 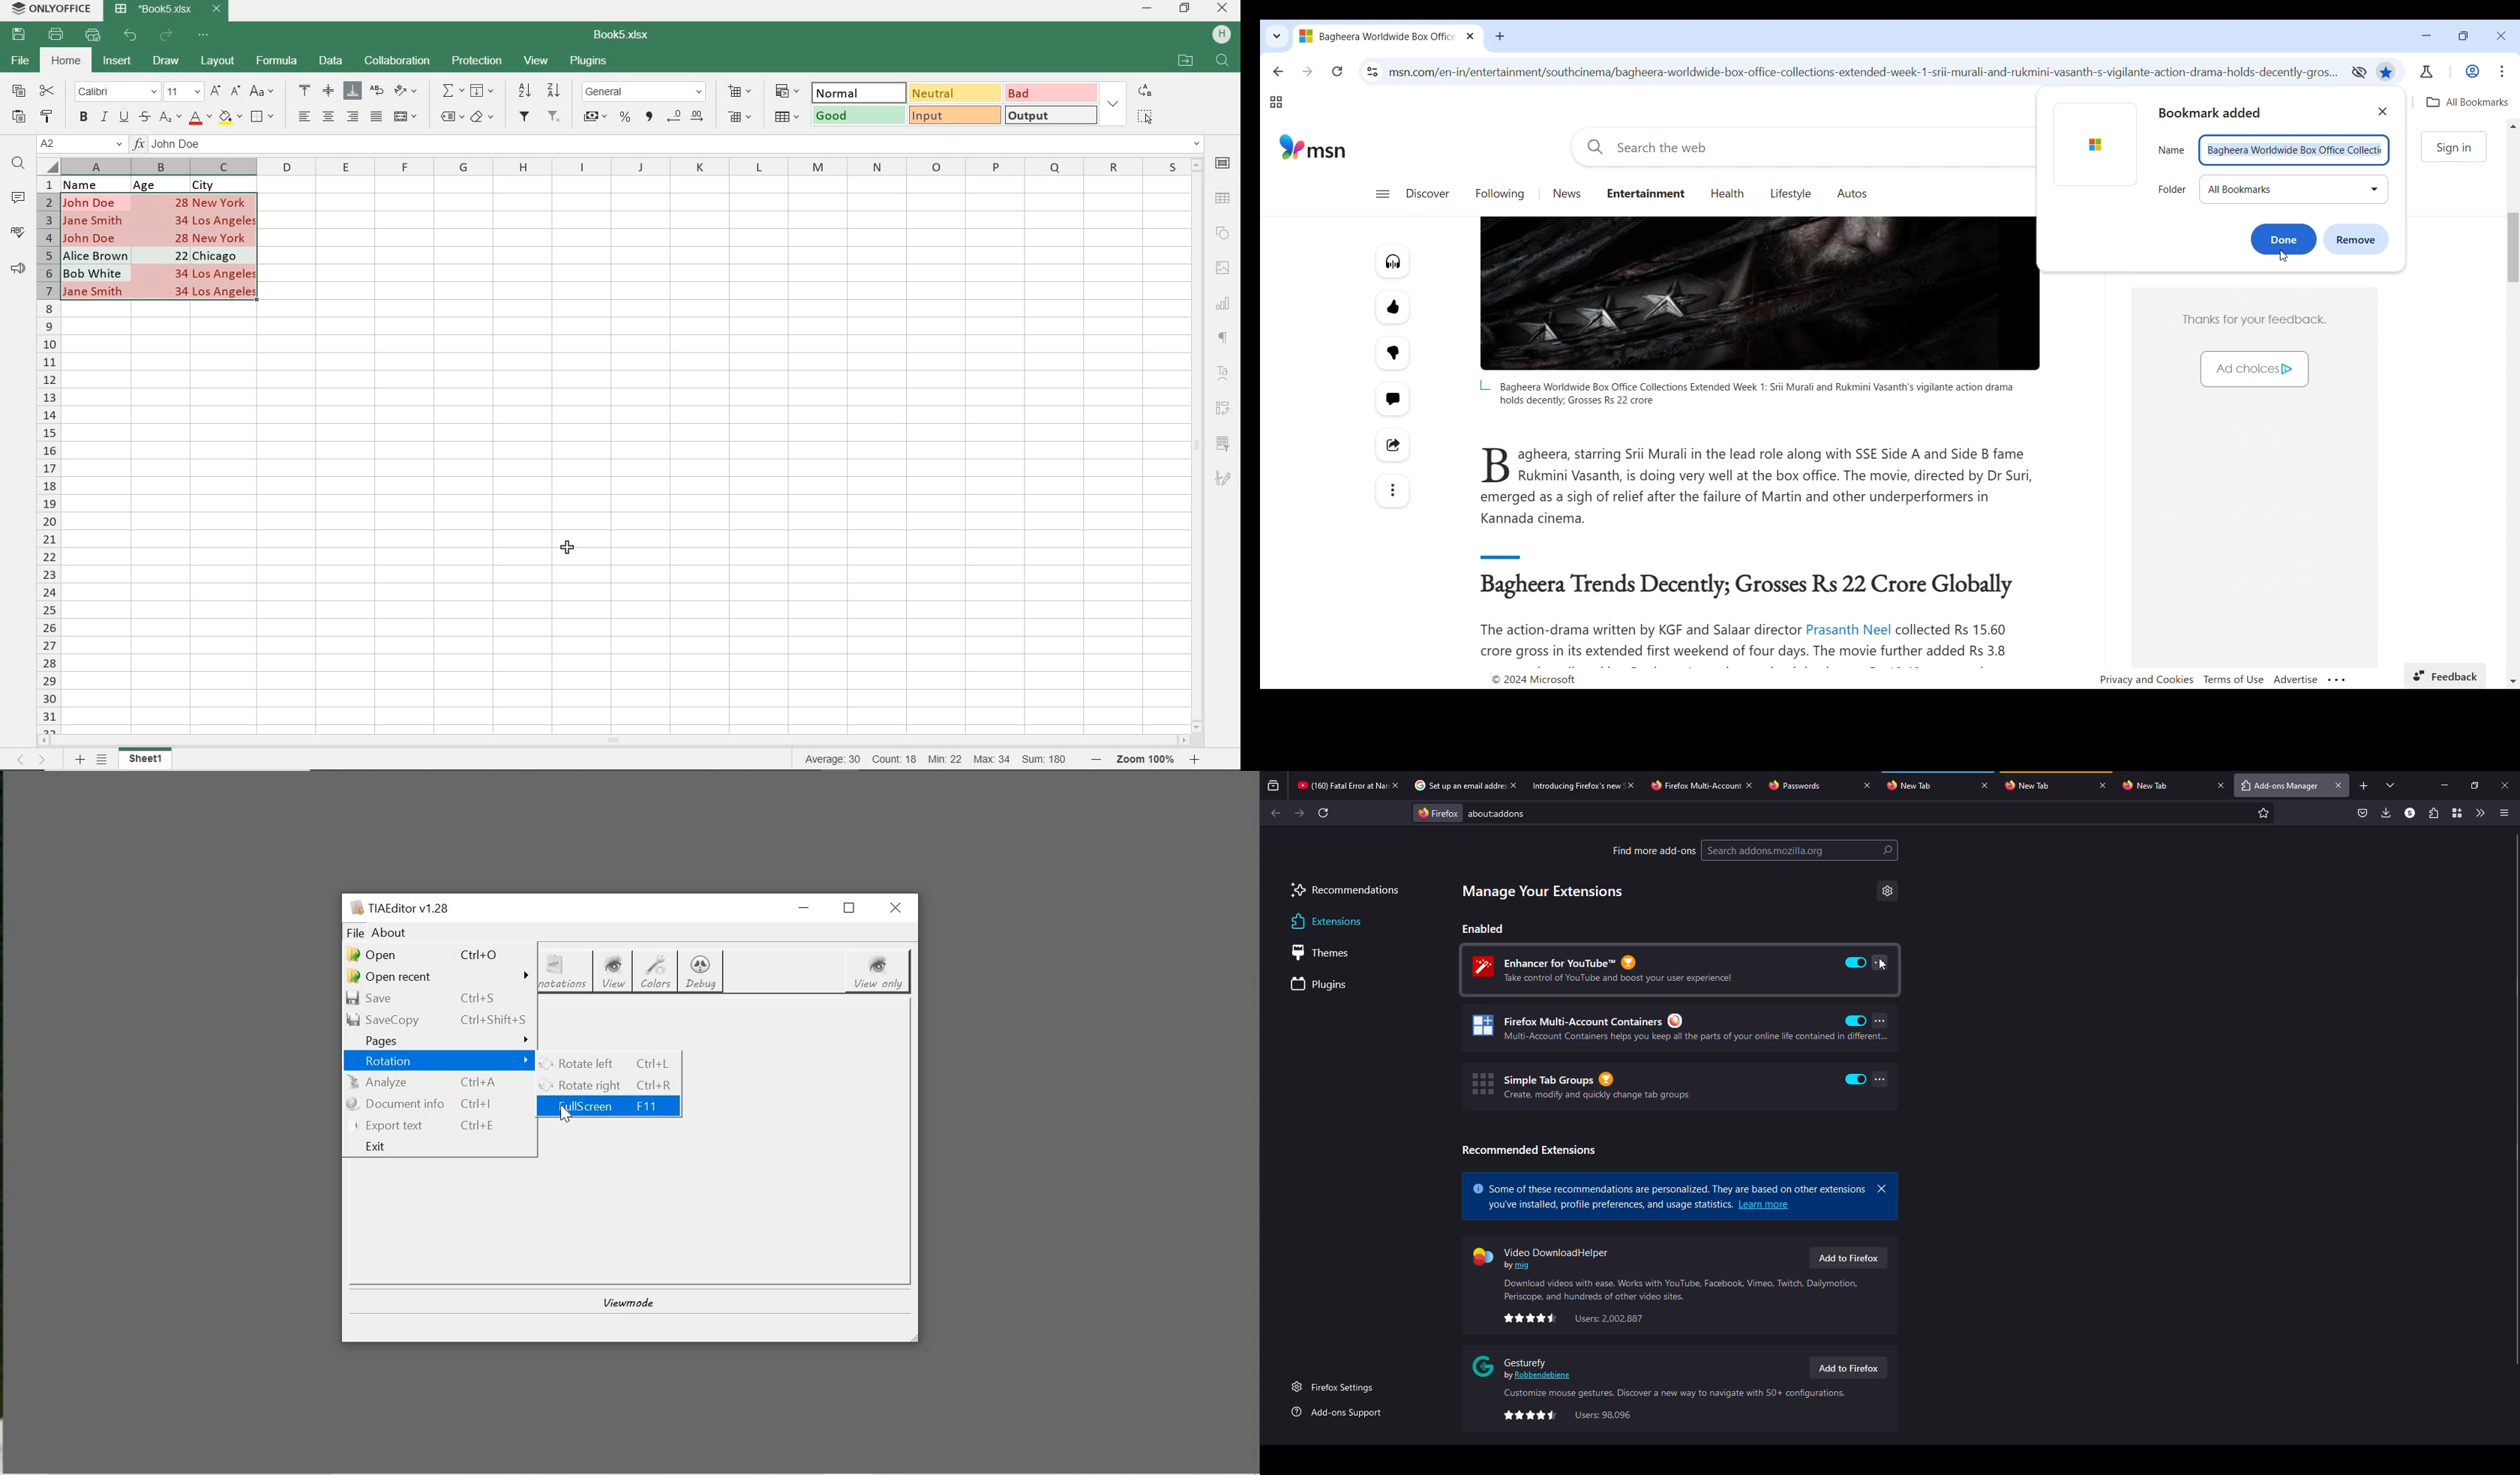 What do you see at coordinates (48, 454) in the screenshot?
I see `COLUMNS` at bounding box center [48, 454].